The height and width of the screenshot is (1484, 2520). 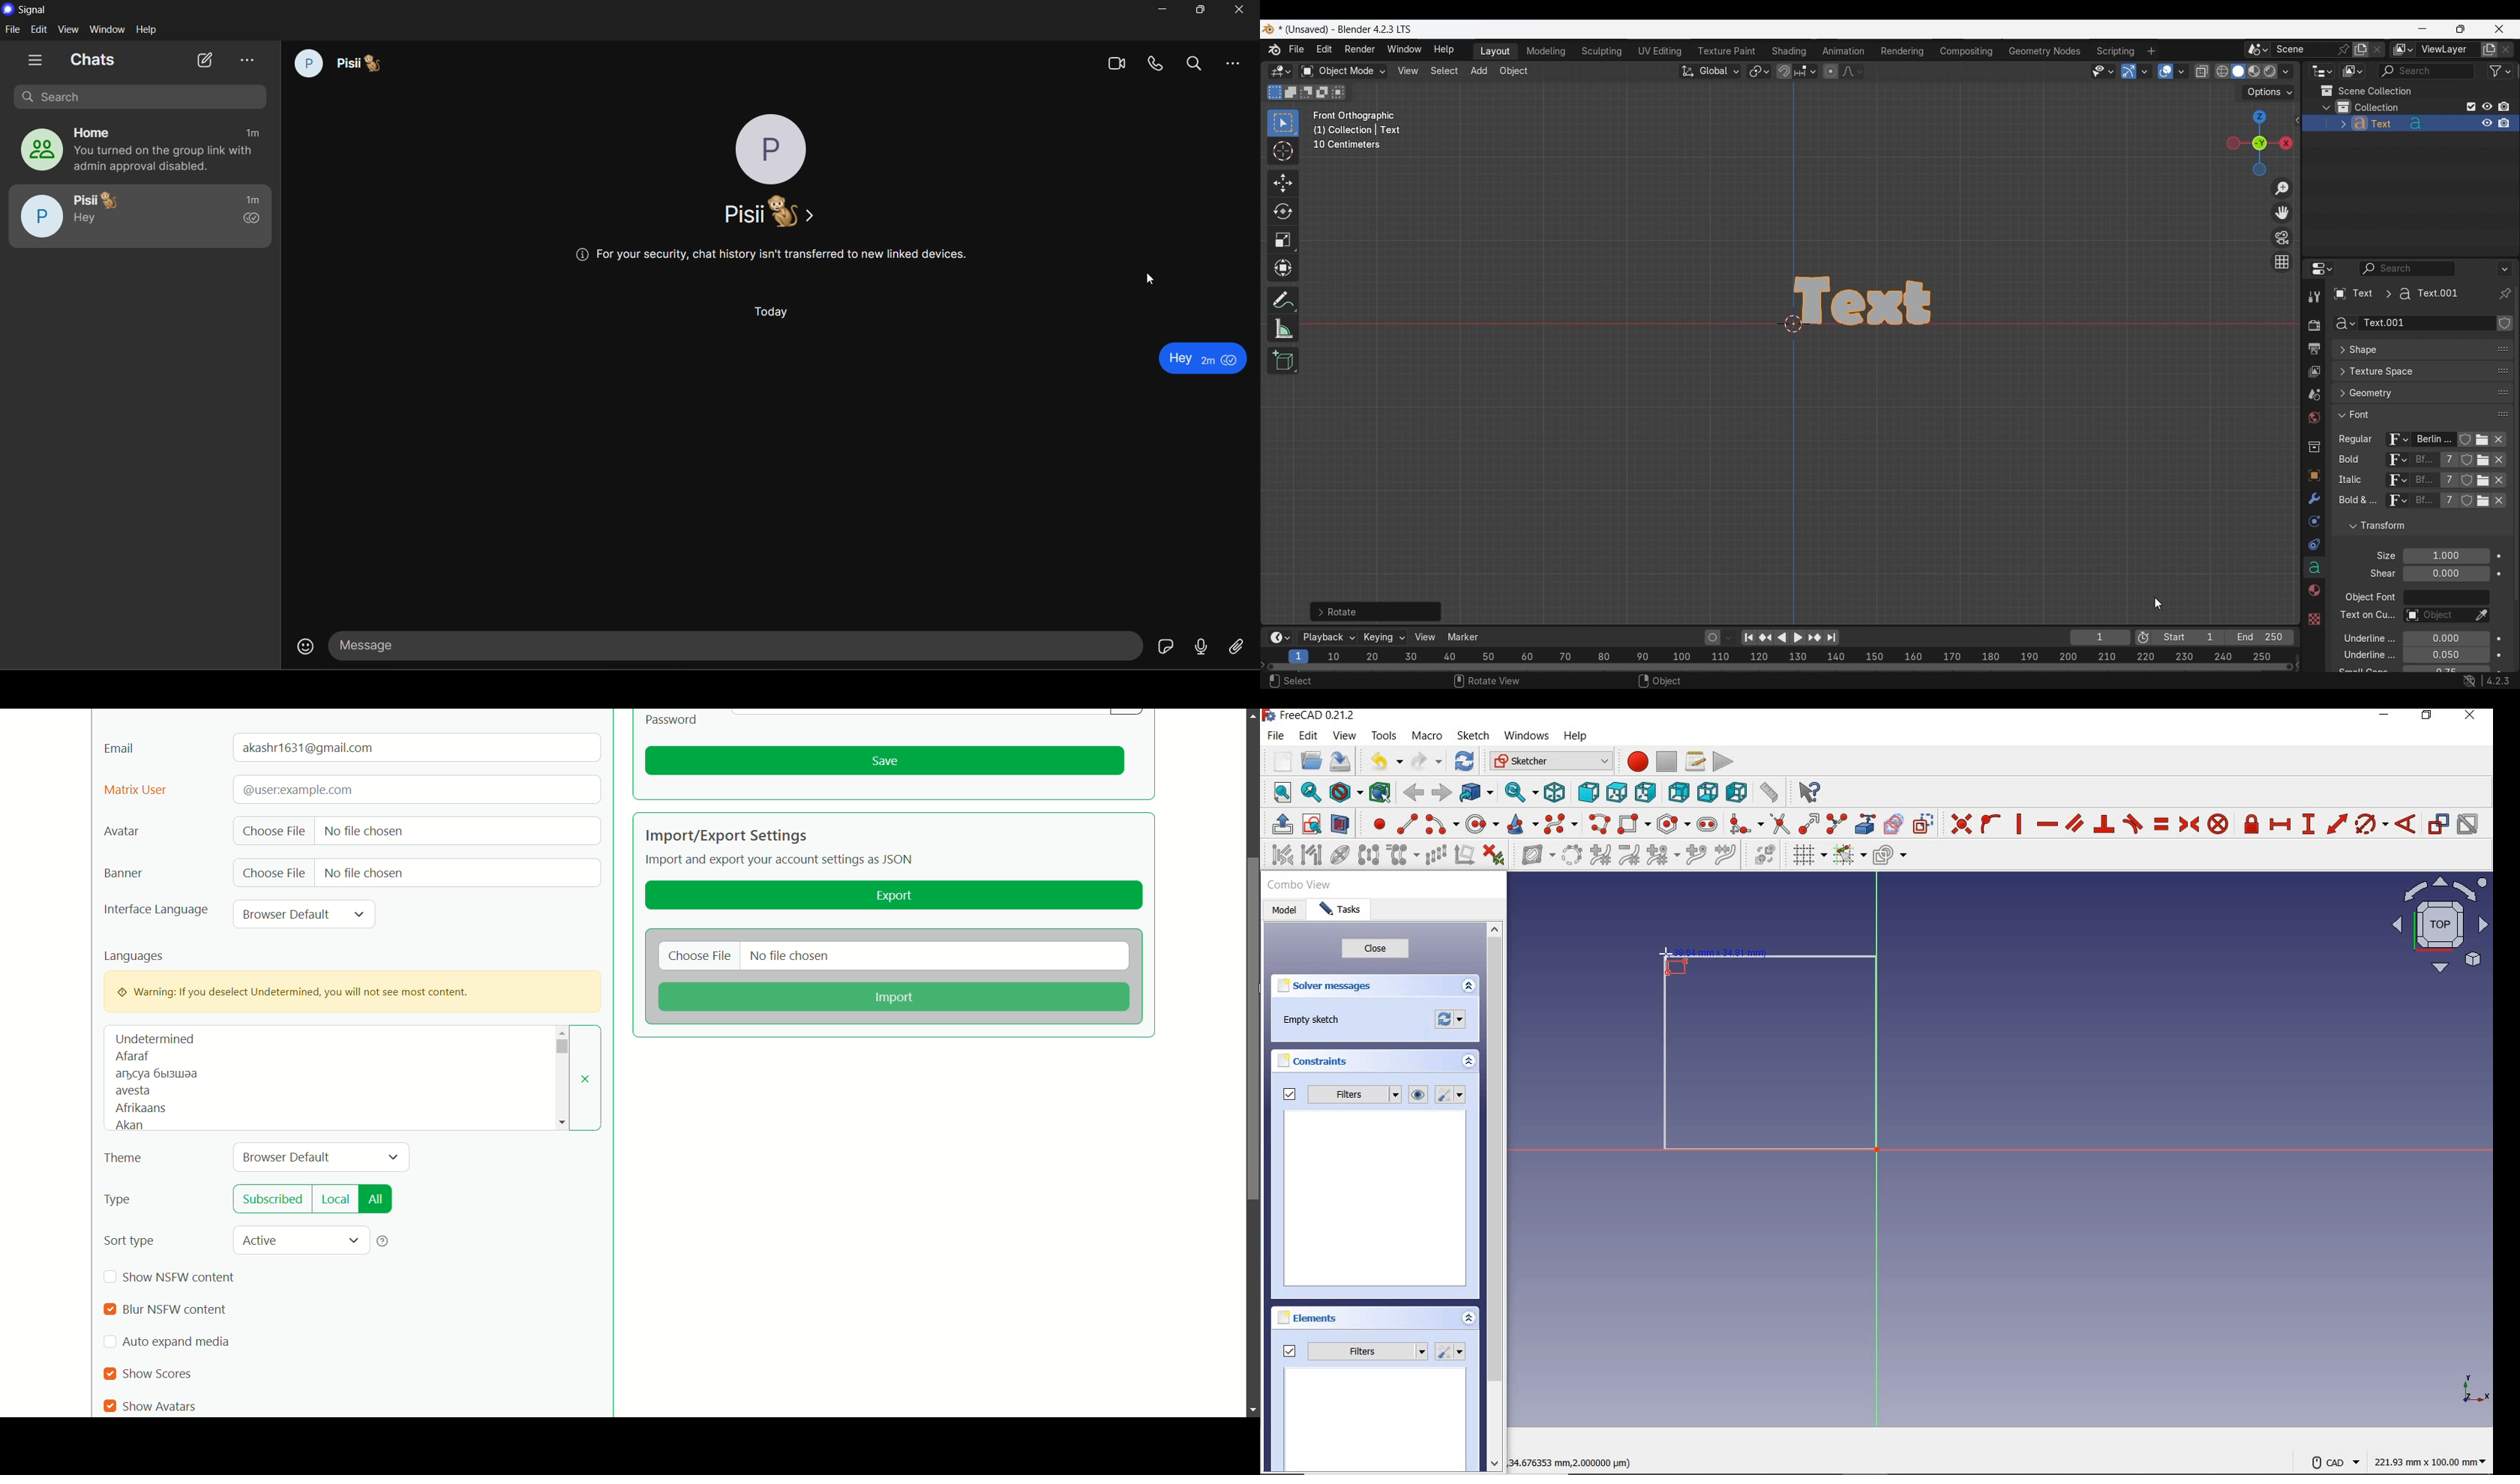 What do you see at coordinates (782, 862) in the screenshot?
I see `Import and export your account settings as JSON` at bounding box center [782, 862].